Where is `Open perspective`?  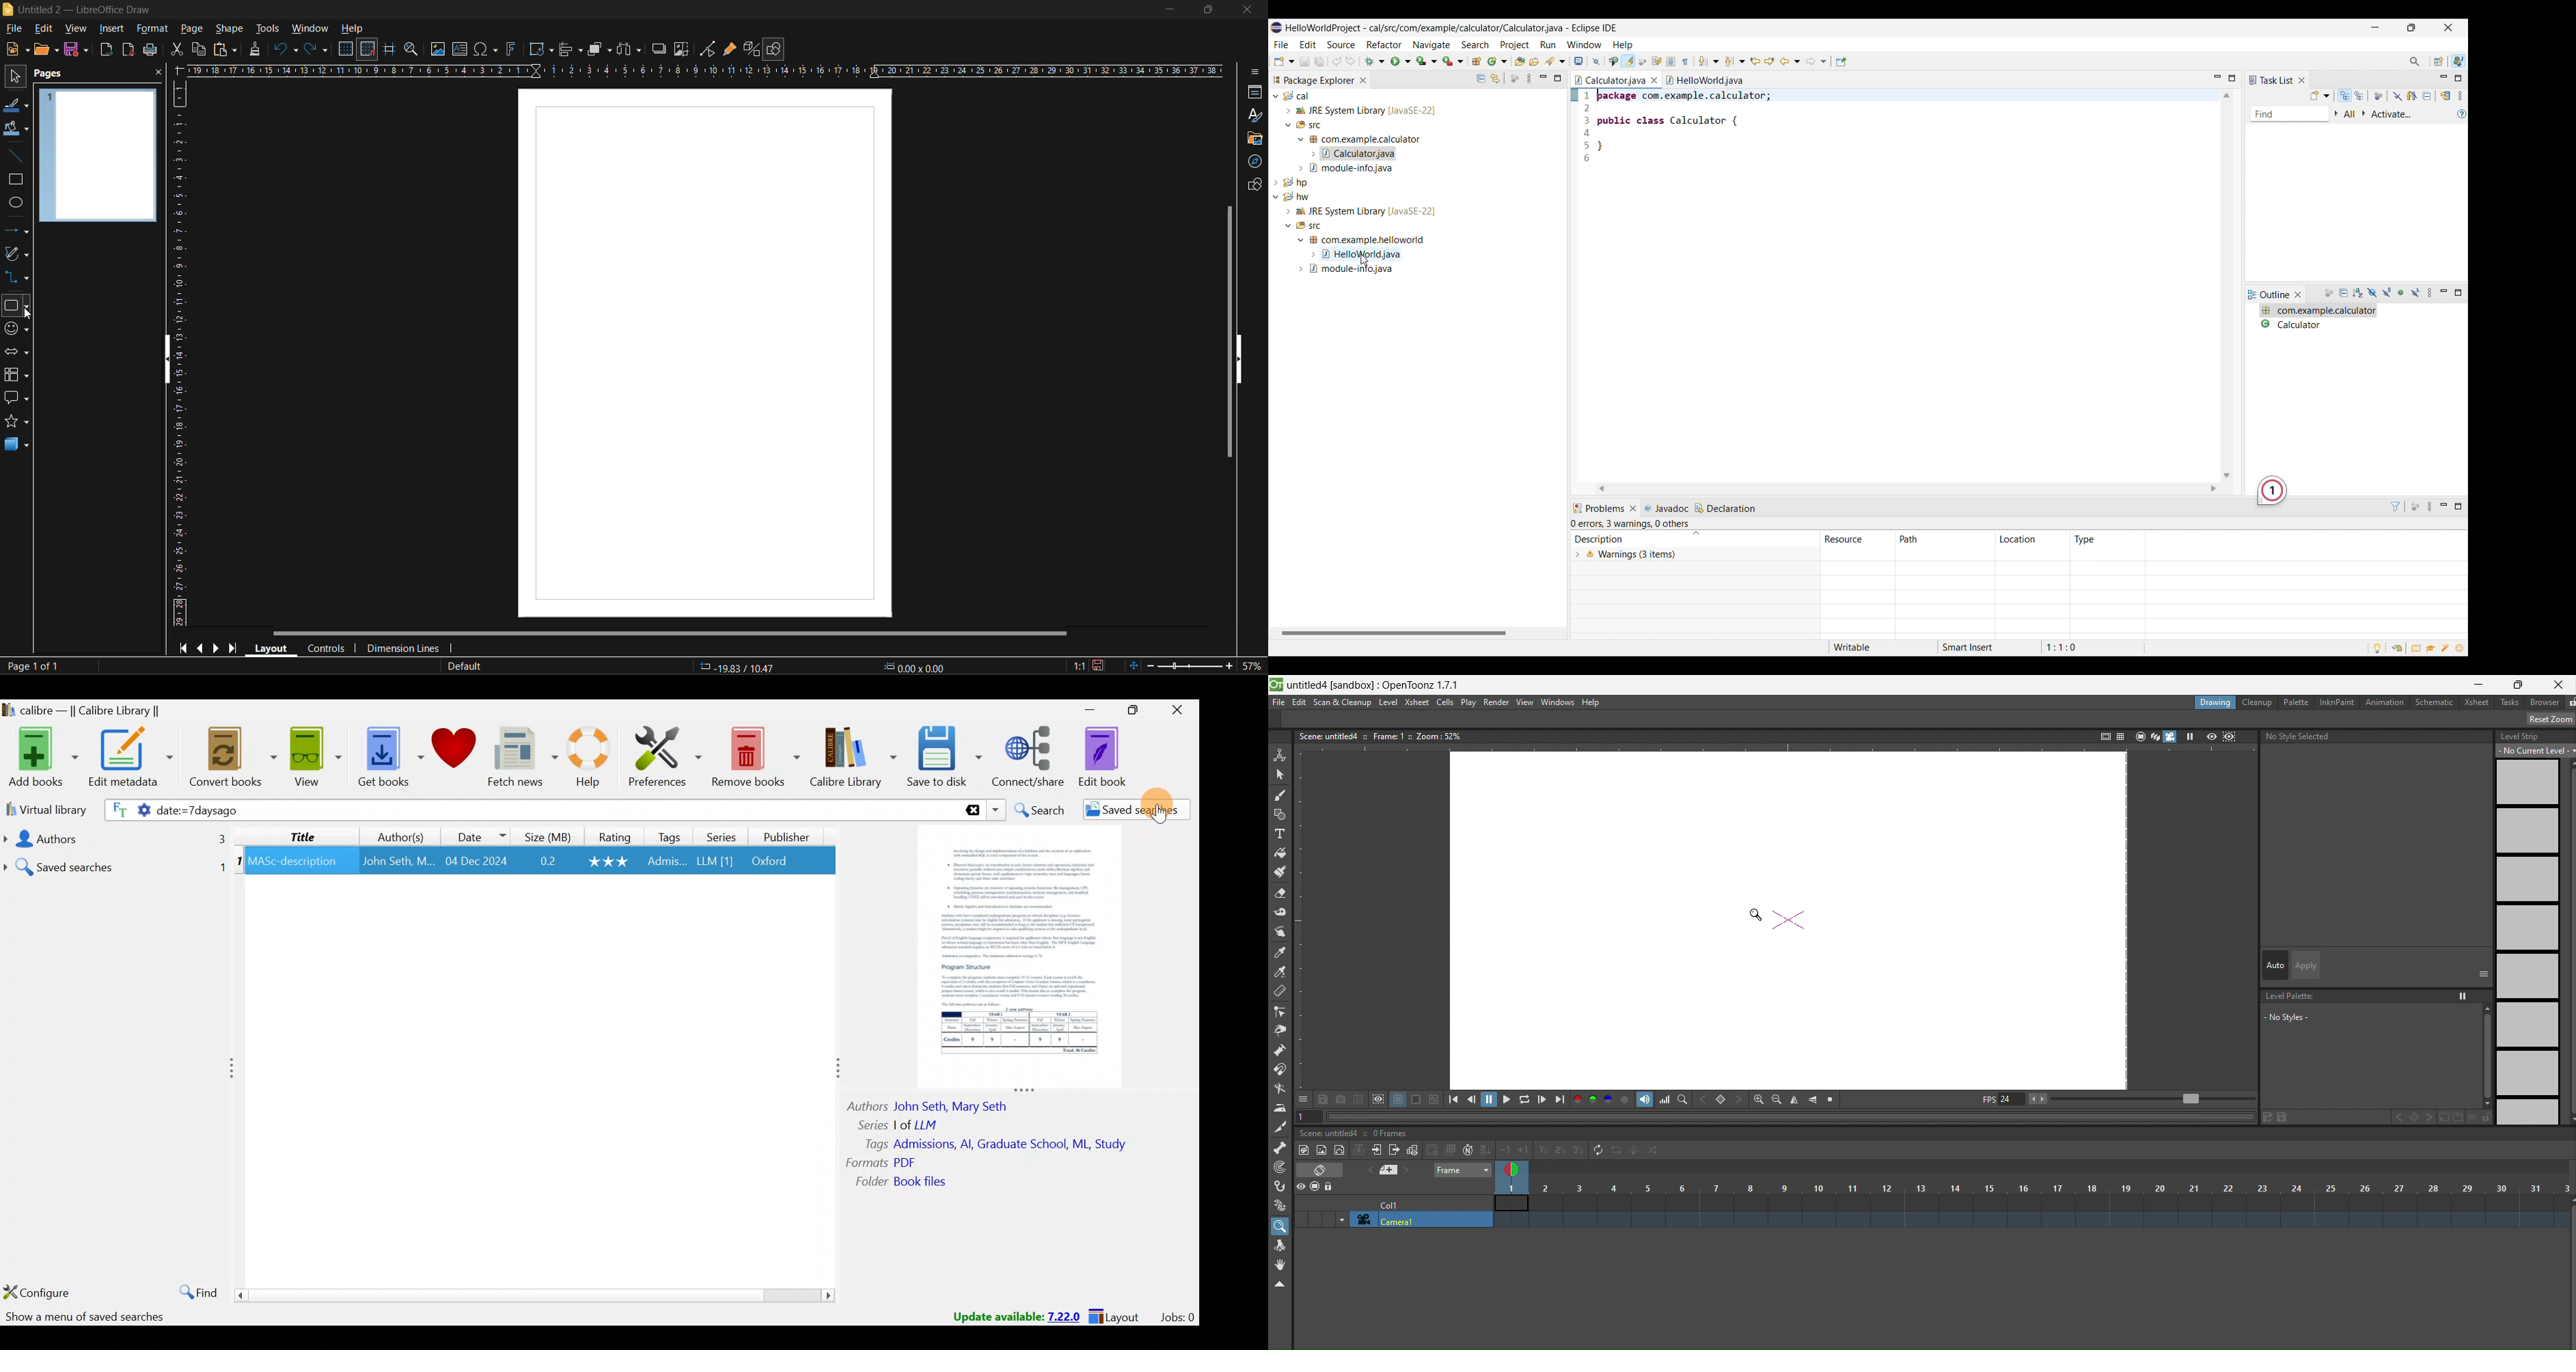 Open perspective is located at coordinates (2440, 61).